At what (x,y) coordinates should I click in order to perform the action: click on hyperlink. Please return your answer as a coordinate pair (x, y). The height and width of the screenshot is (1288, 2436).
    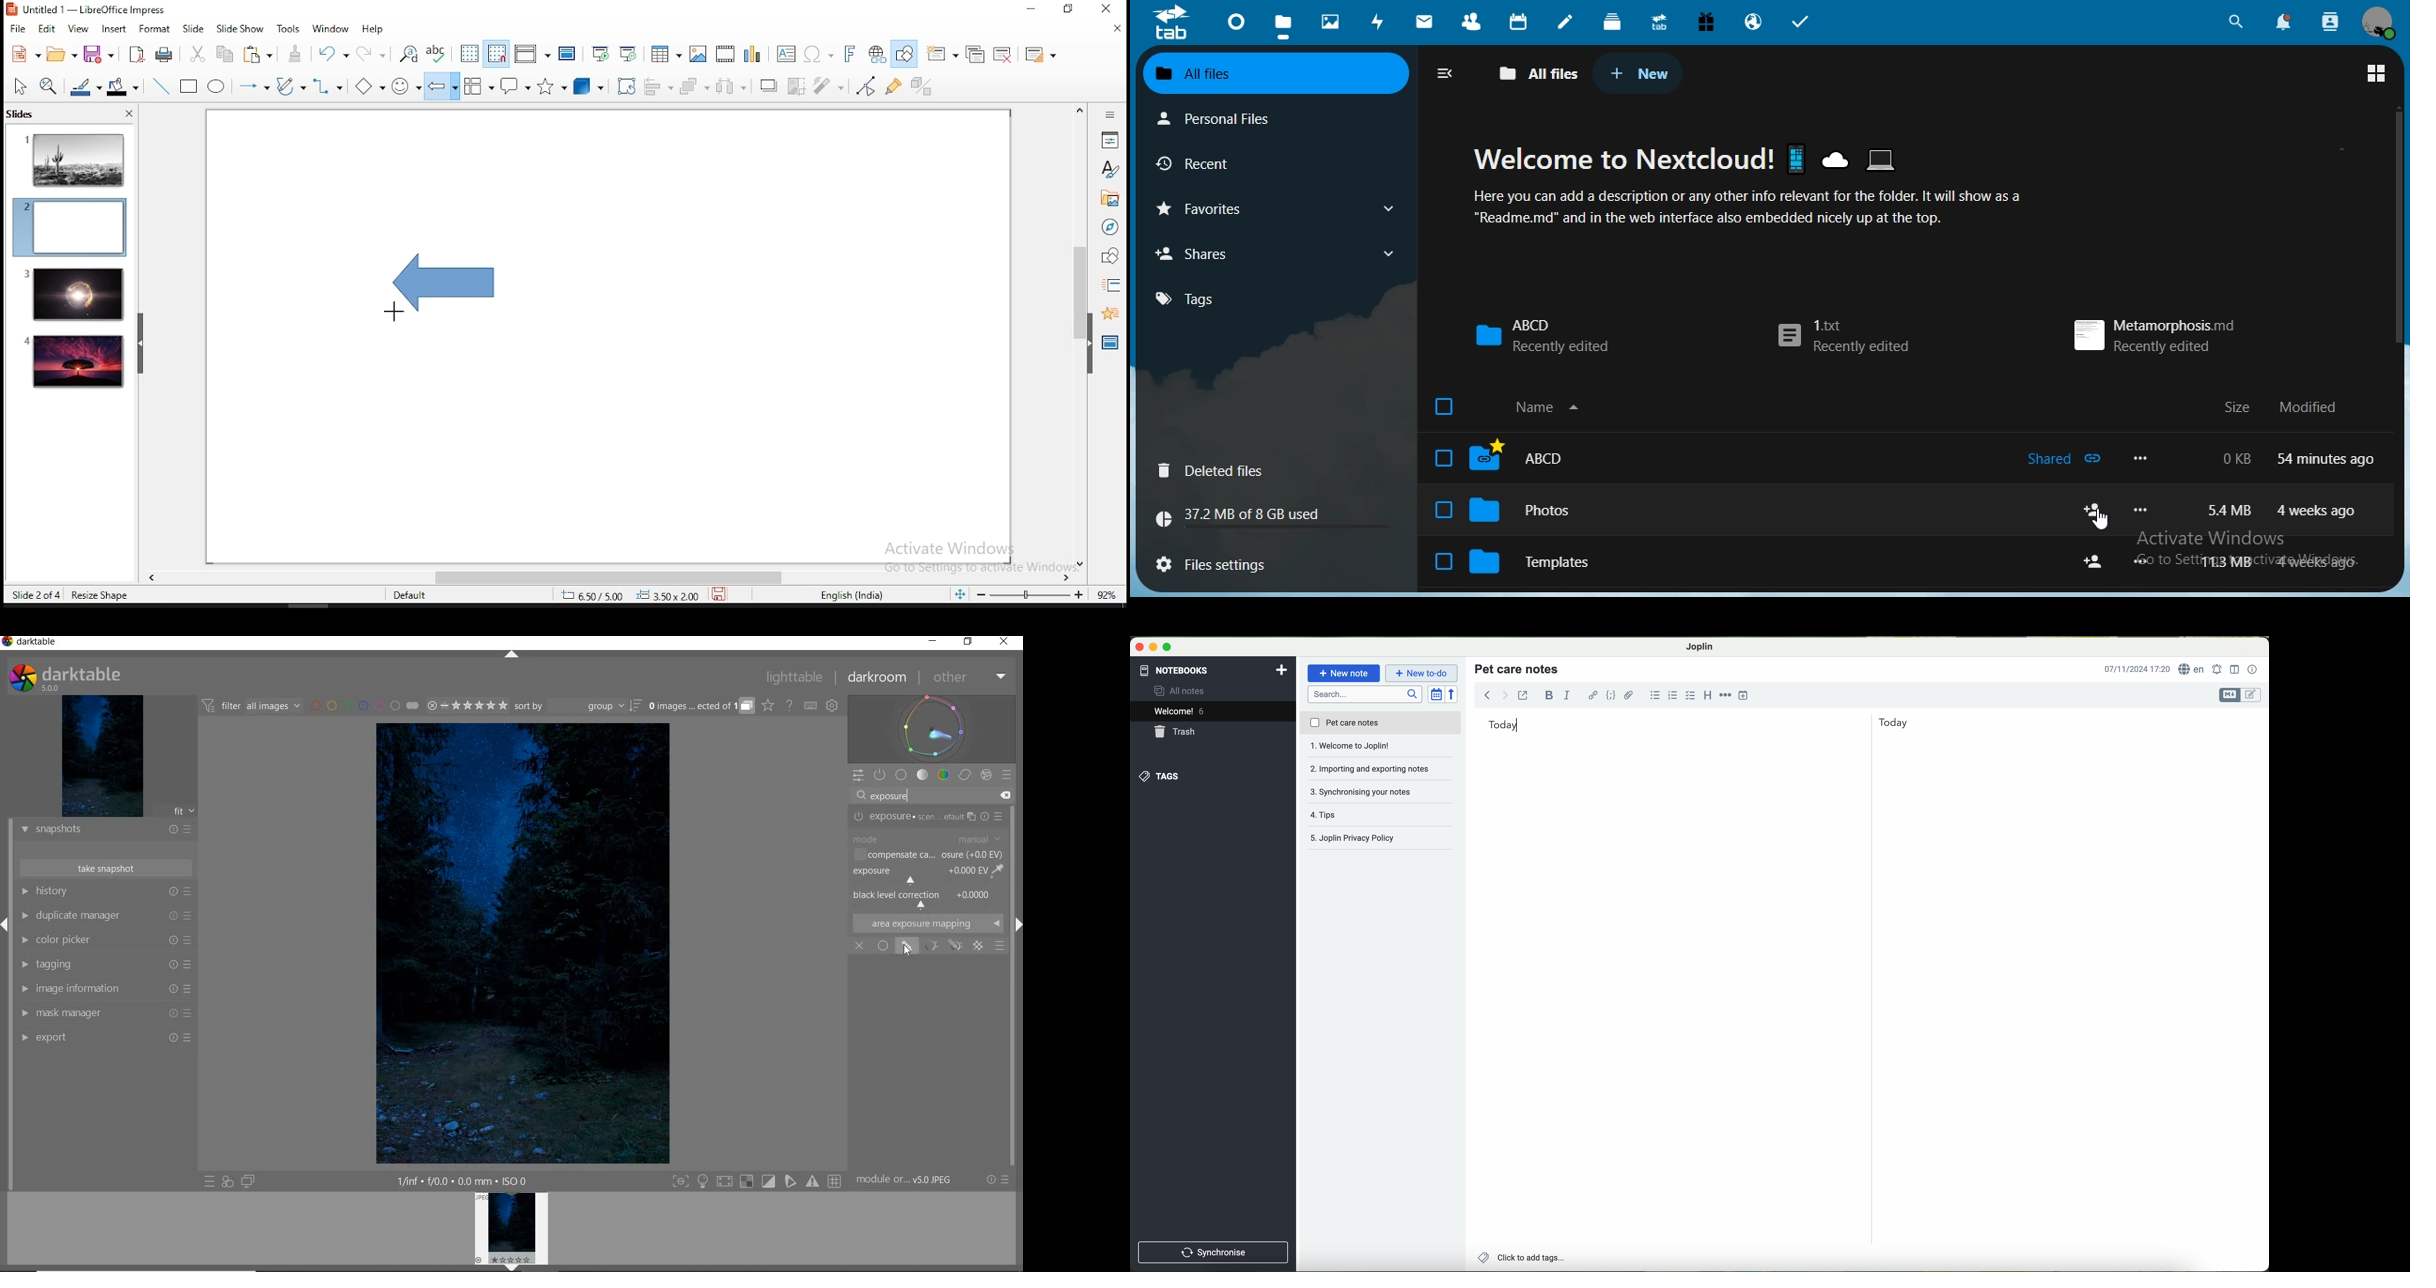
    Looking at the image, I should click on (878, 55).